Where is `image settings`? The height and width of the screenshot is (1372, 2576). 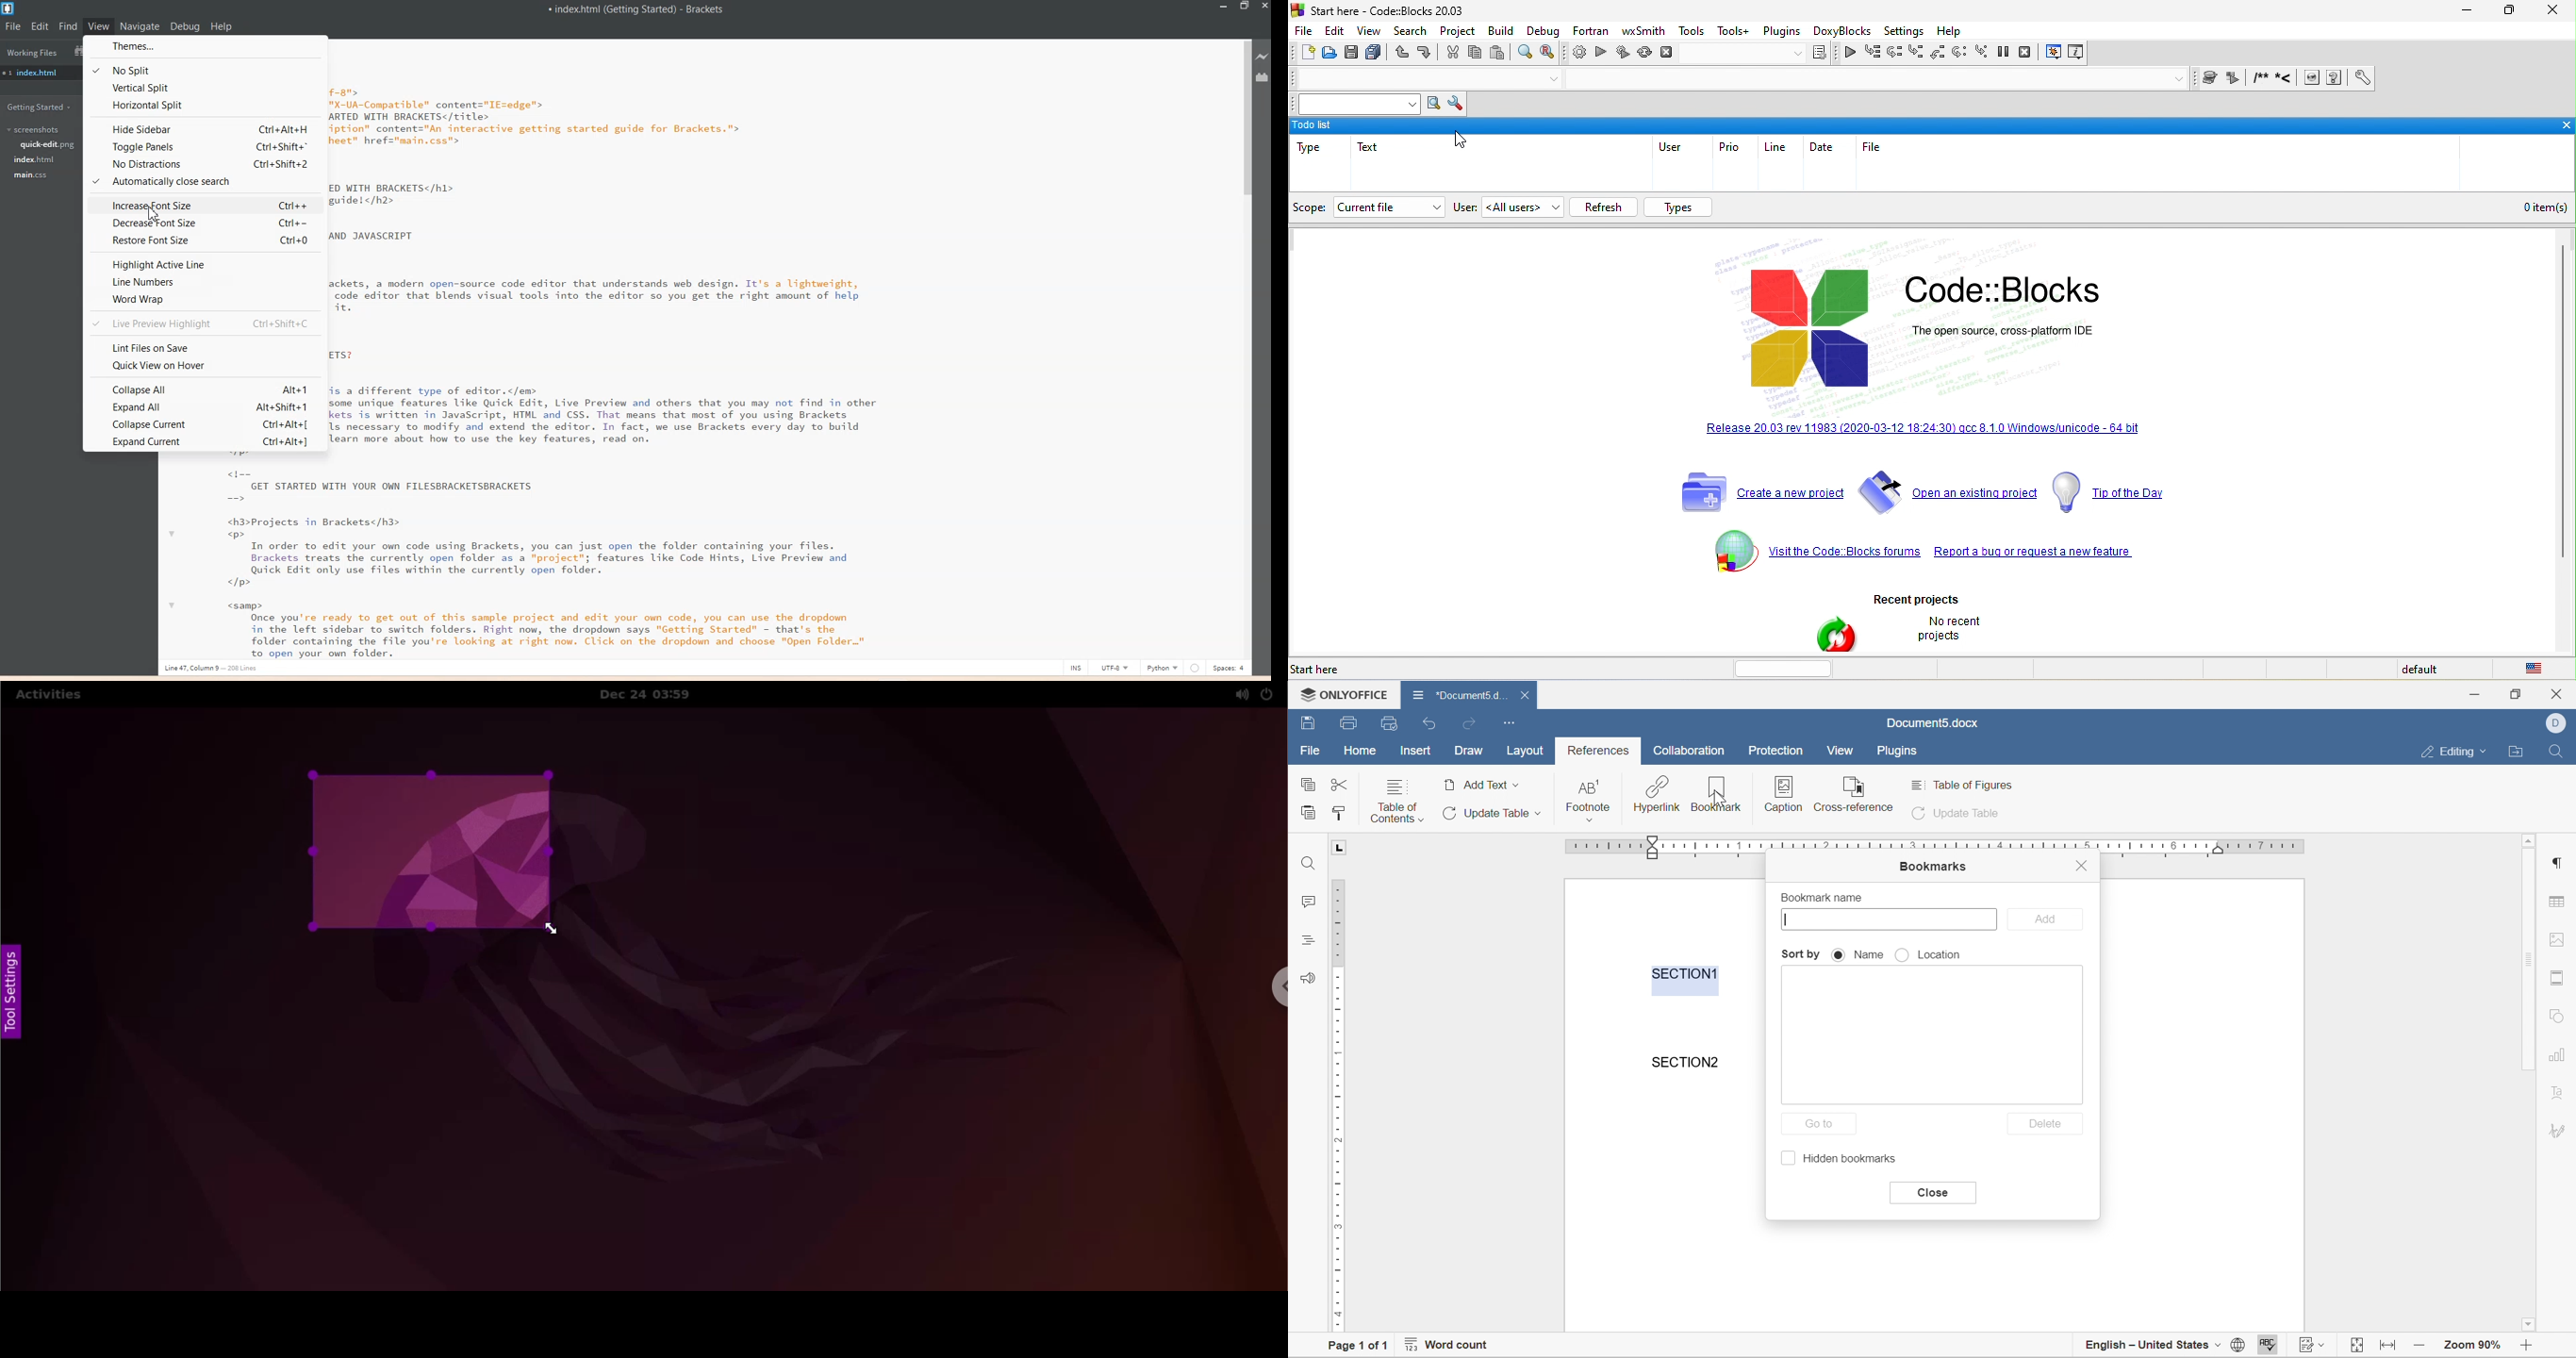
image settings is located at coordinates (2555, 939).